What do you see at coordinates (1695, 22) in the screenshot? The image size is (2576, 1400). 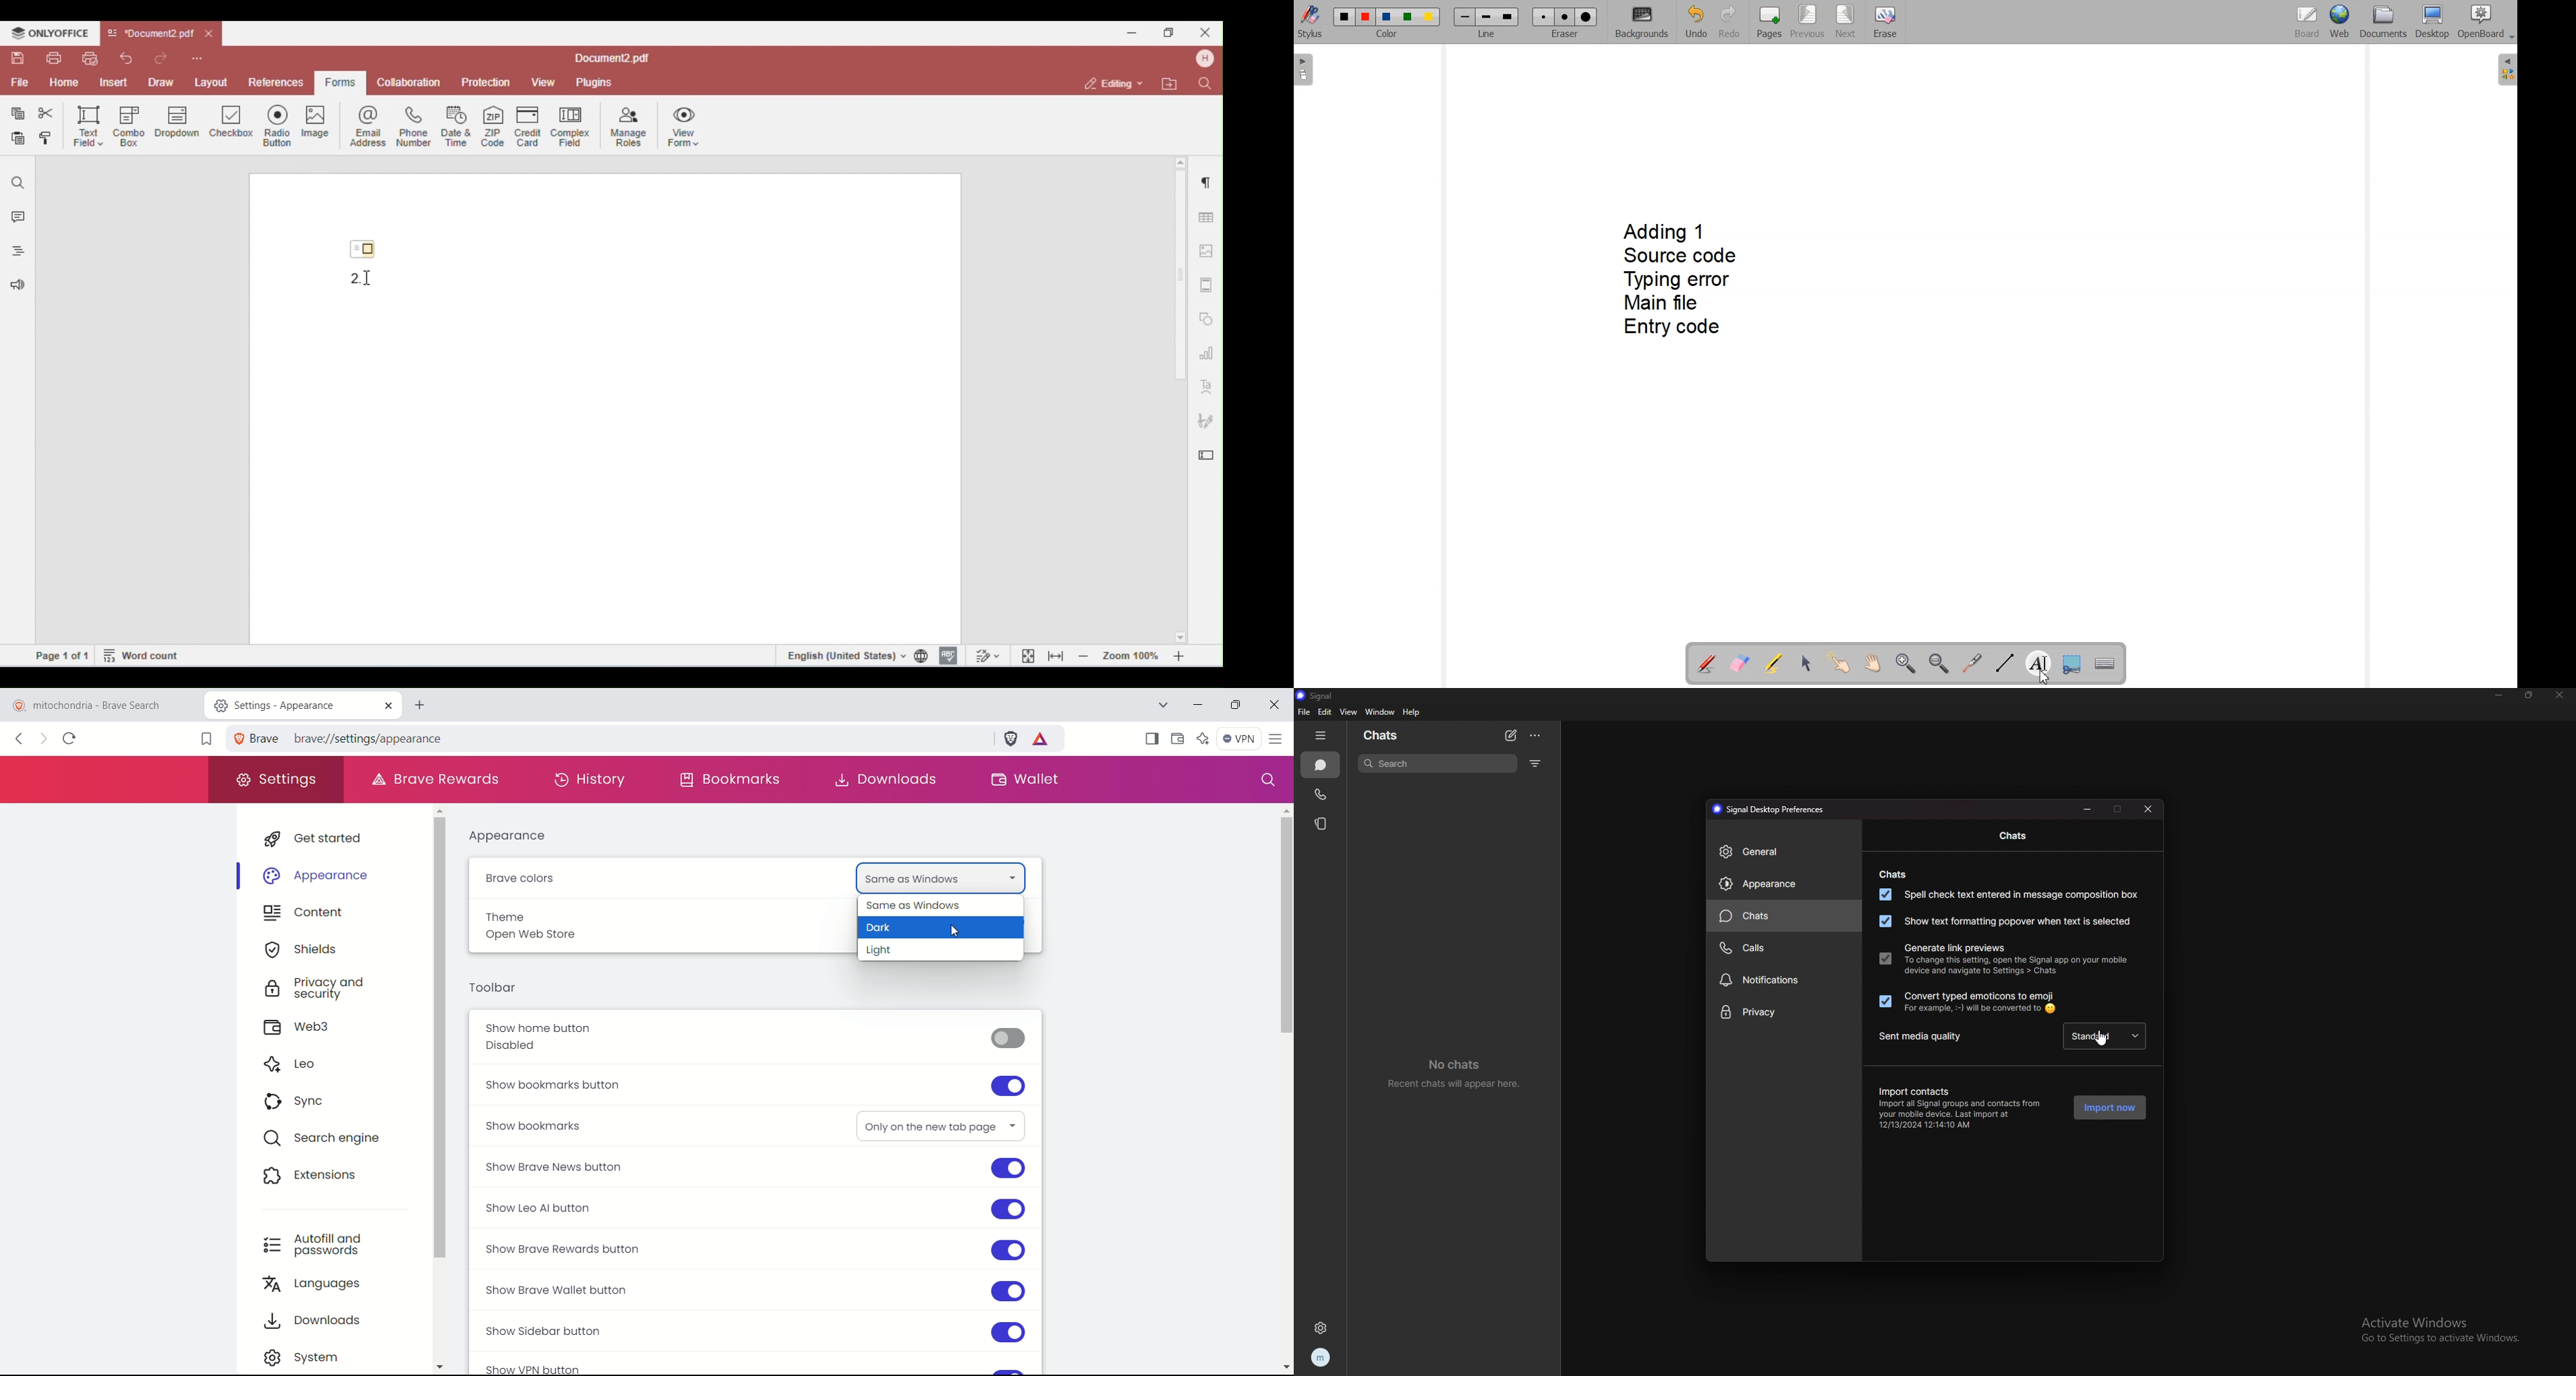 I see `Undo` at bounding box center [1695, 22].